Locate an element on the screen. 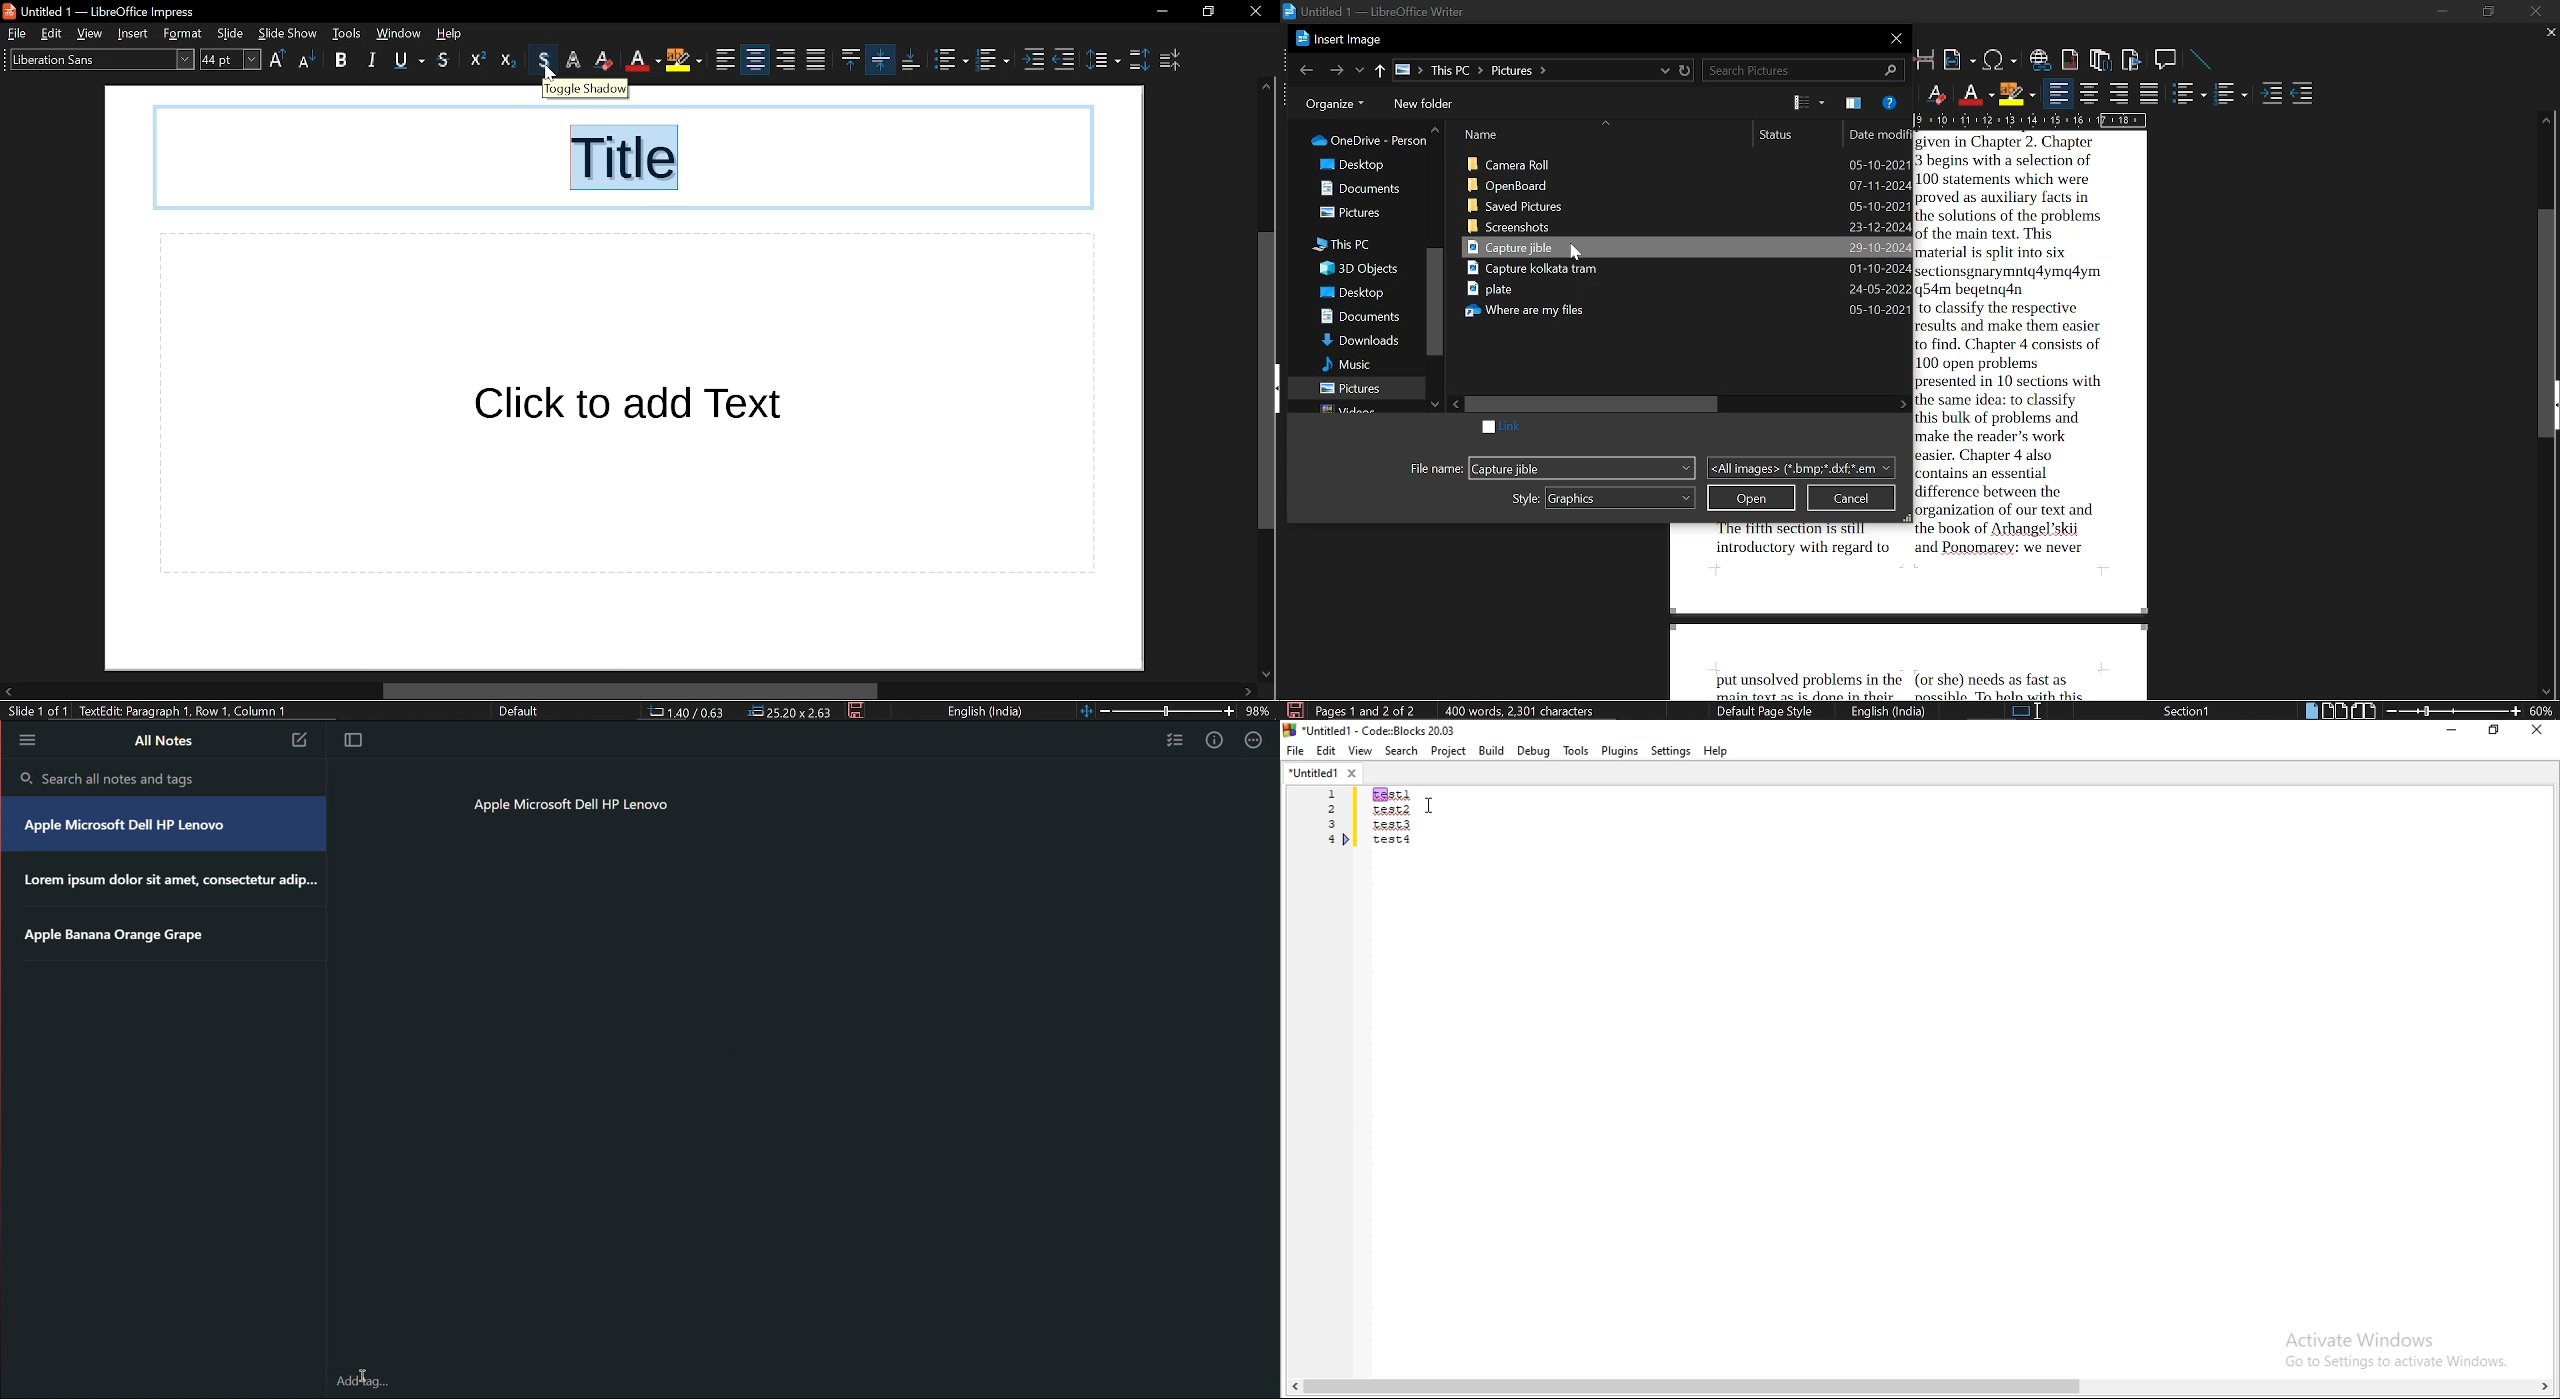  new folder is located at coordinates (1430, 104).